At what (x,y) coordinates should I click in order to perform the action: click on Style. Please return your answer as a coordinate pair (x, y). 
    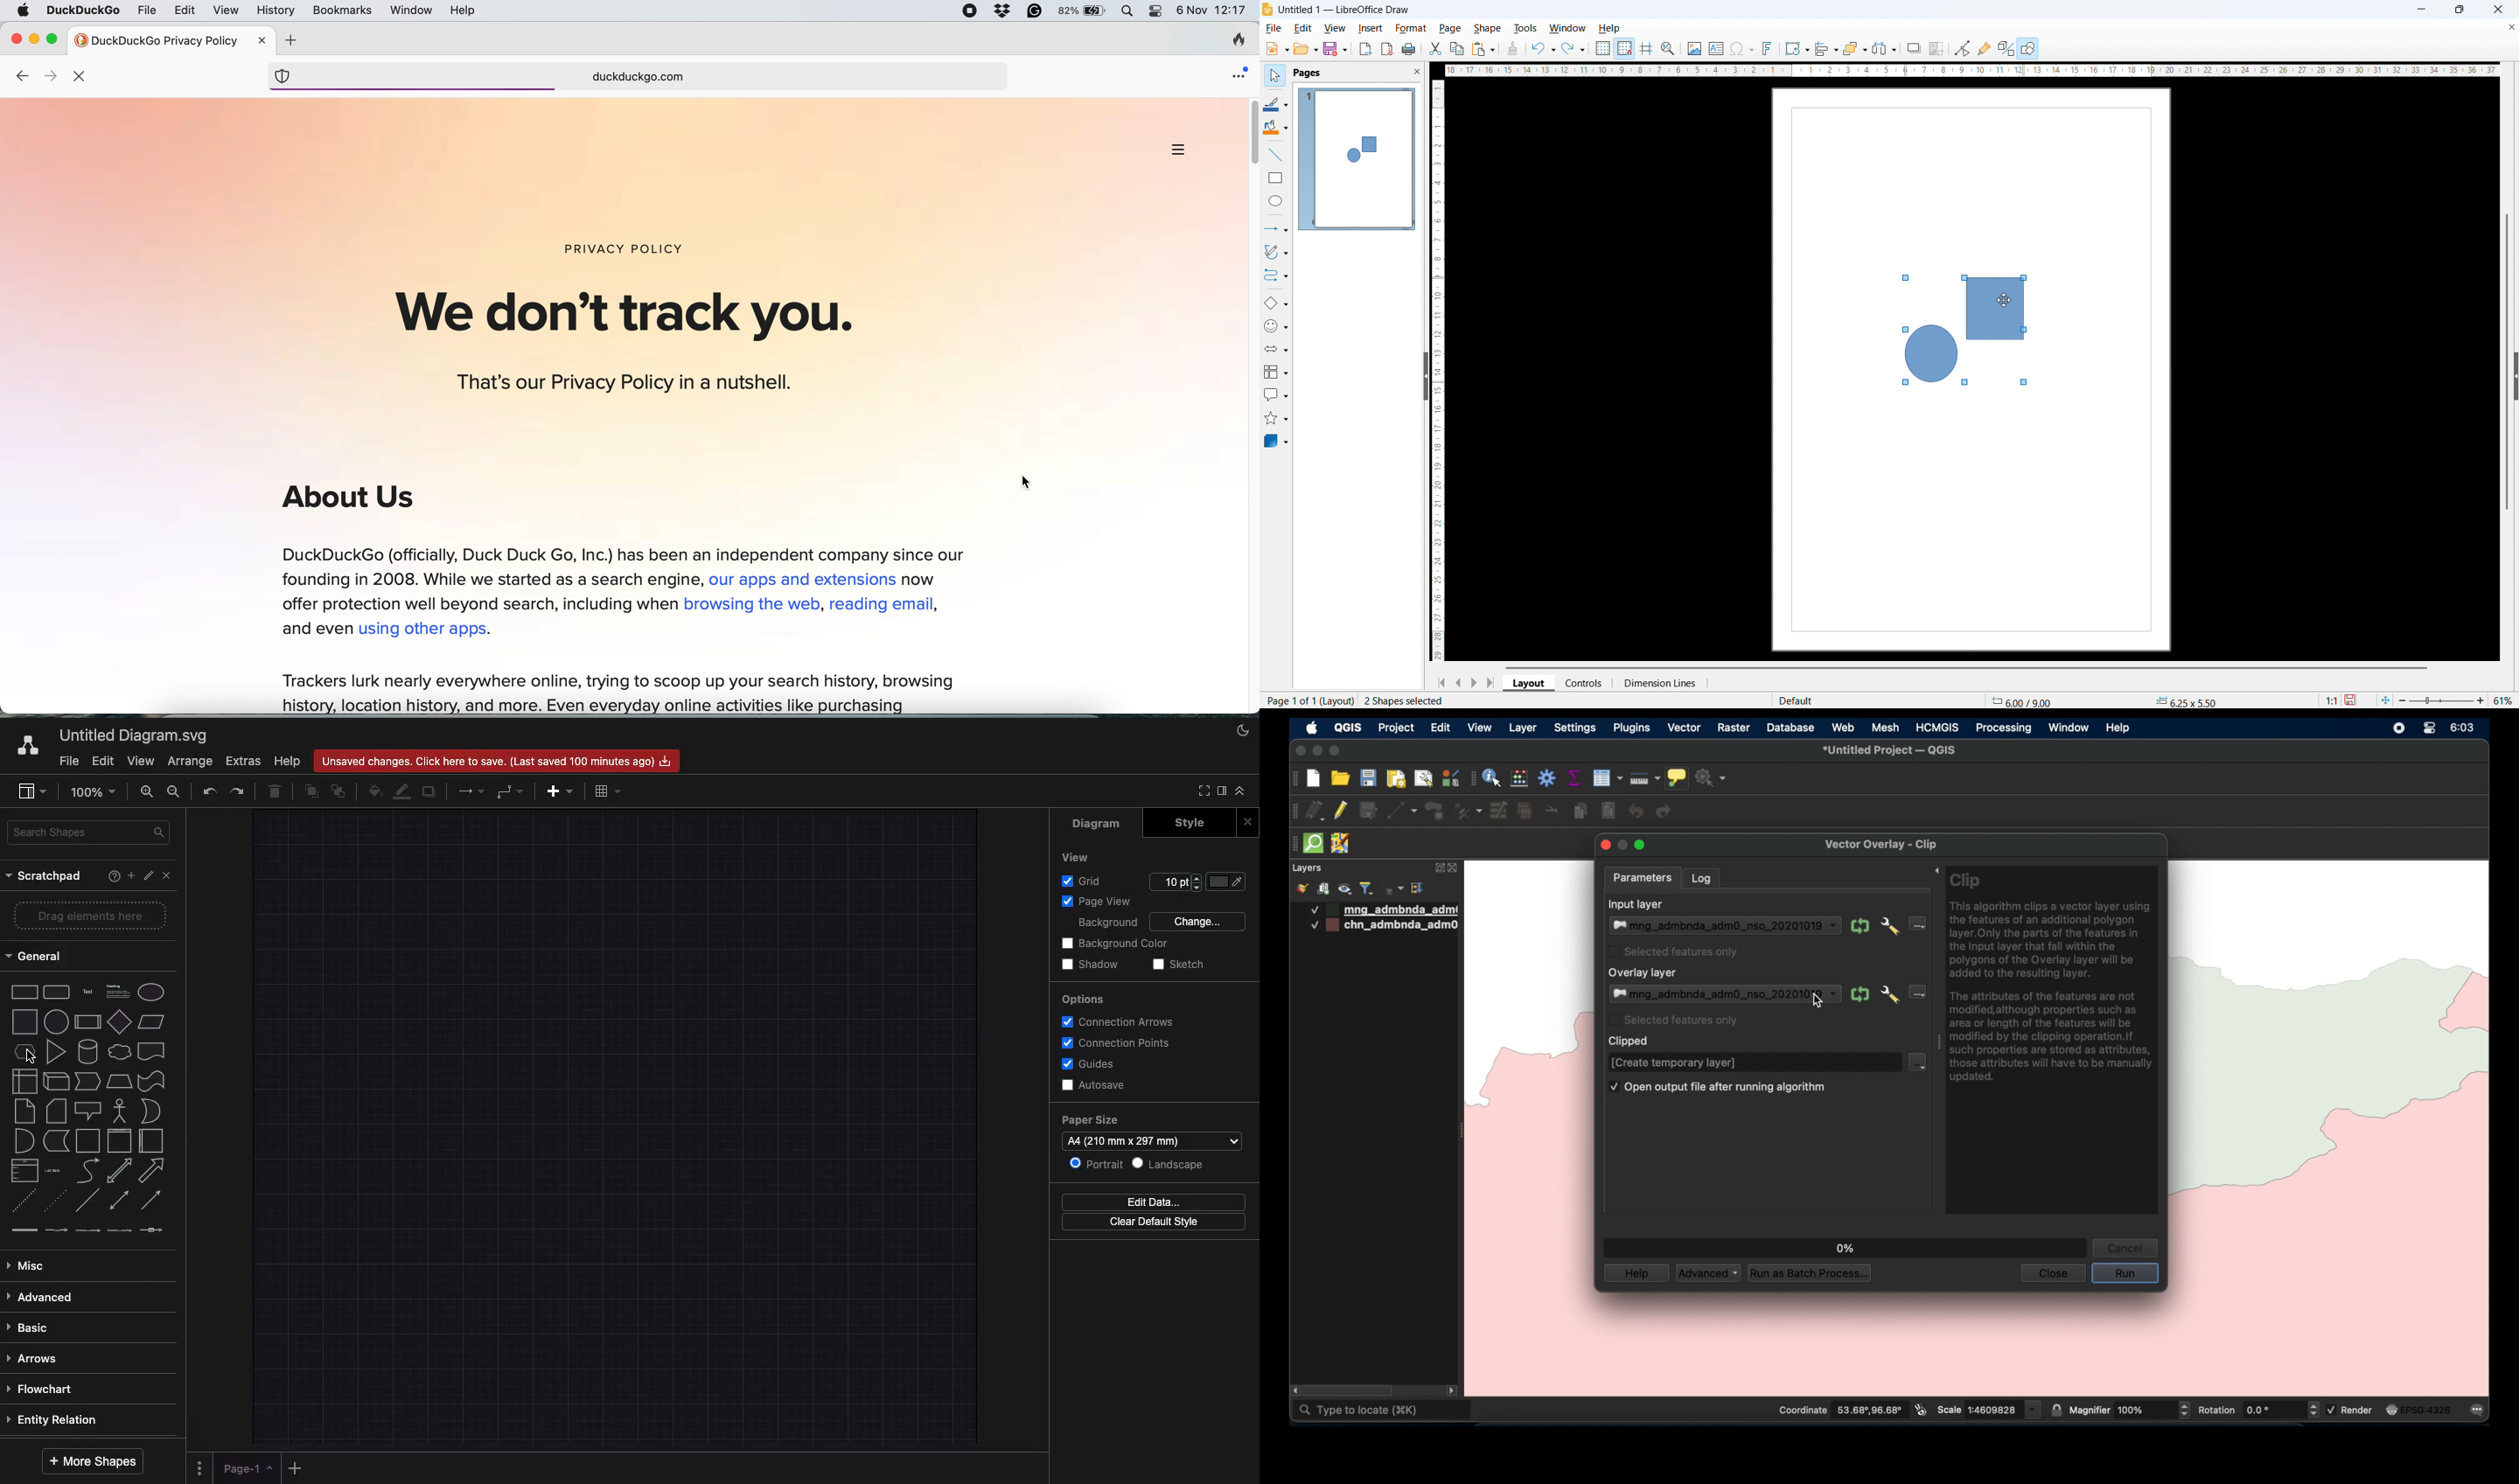
    Looking at the image, I should click on (1192, 823).